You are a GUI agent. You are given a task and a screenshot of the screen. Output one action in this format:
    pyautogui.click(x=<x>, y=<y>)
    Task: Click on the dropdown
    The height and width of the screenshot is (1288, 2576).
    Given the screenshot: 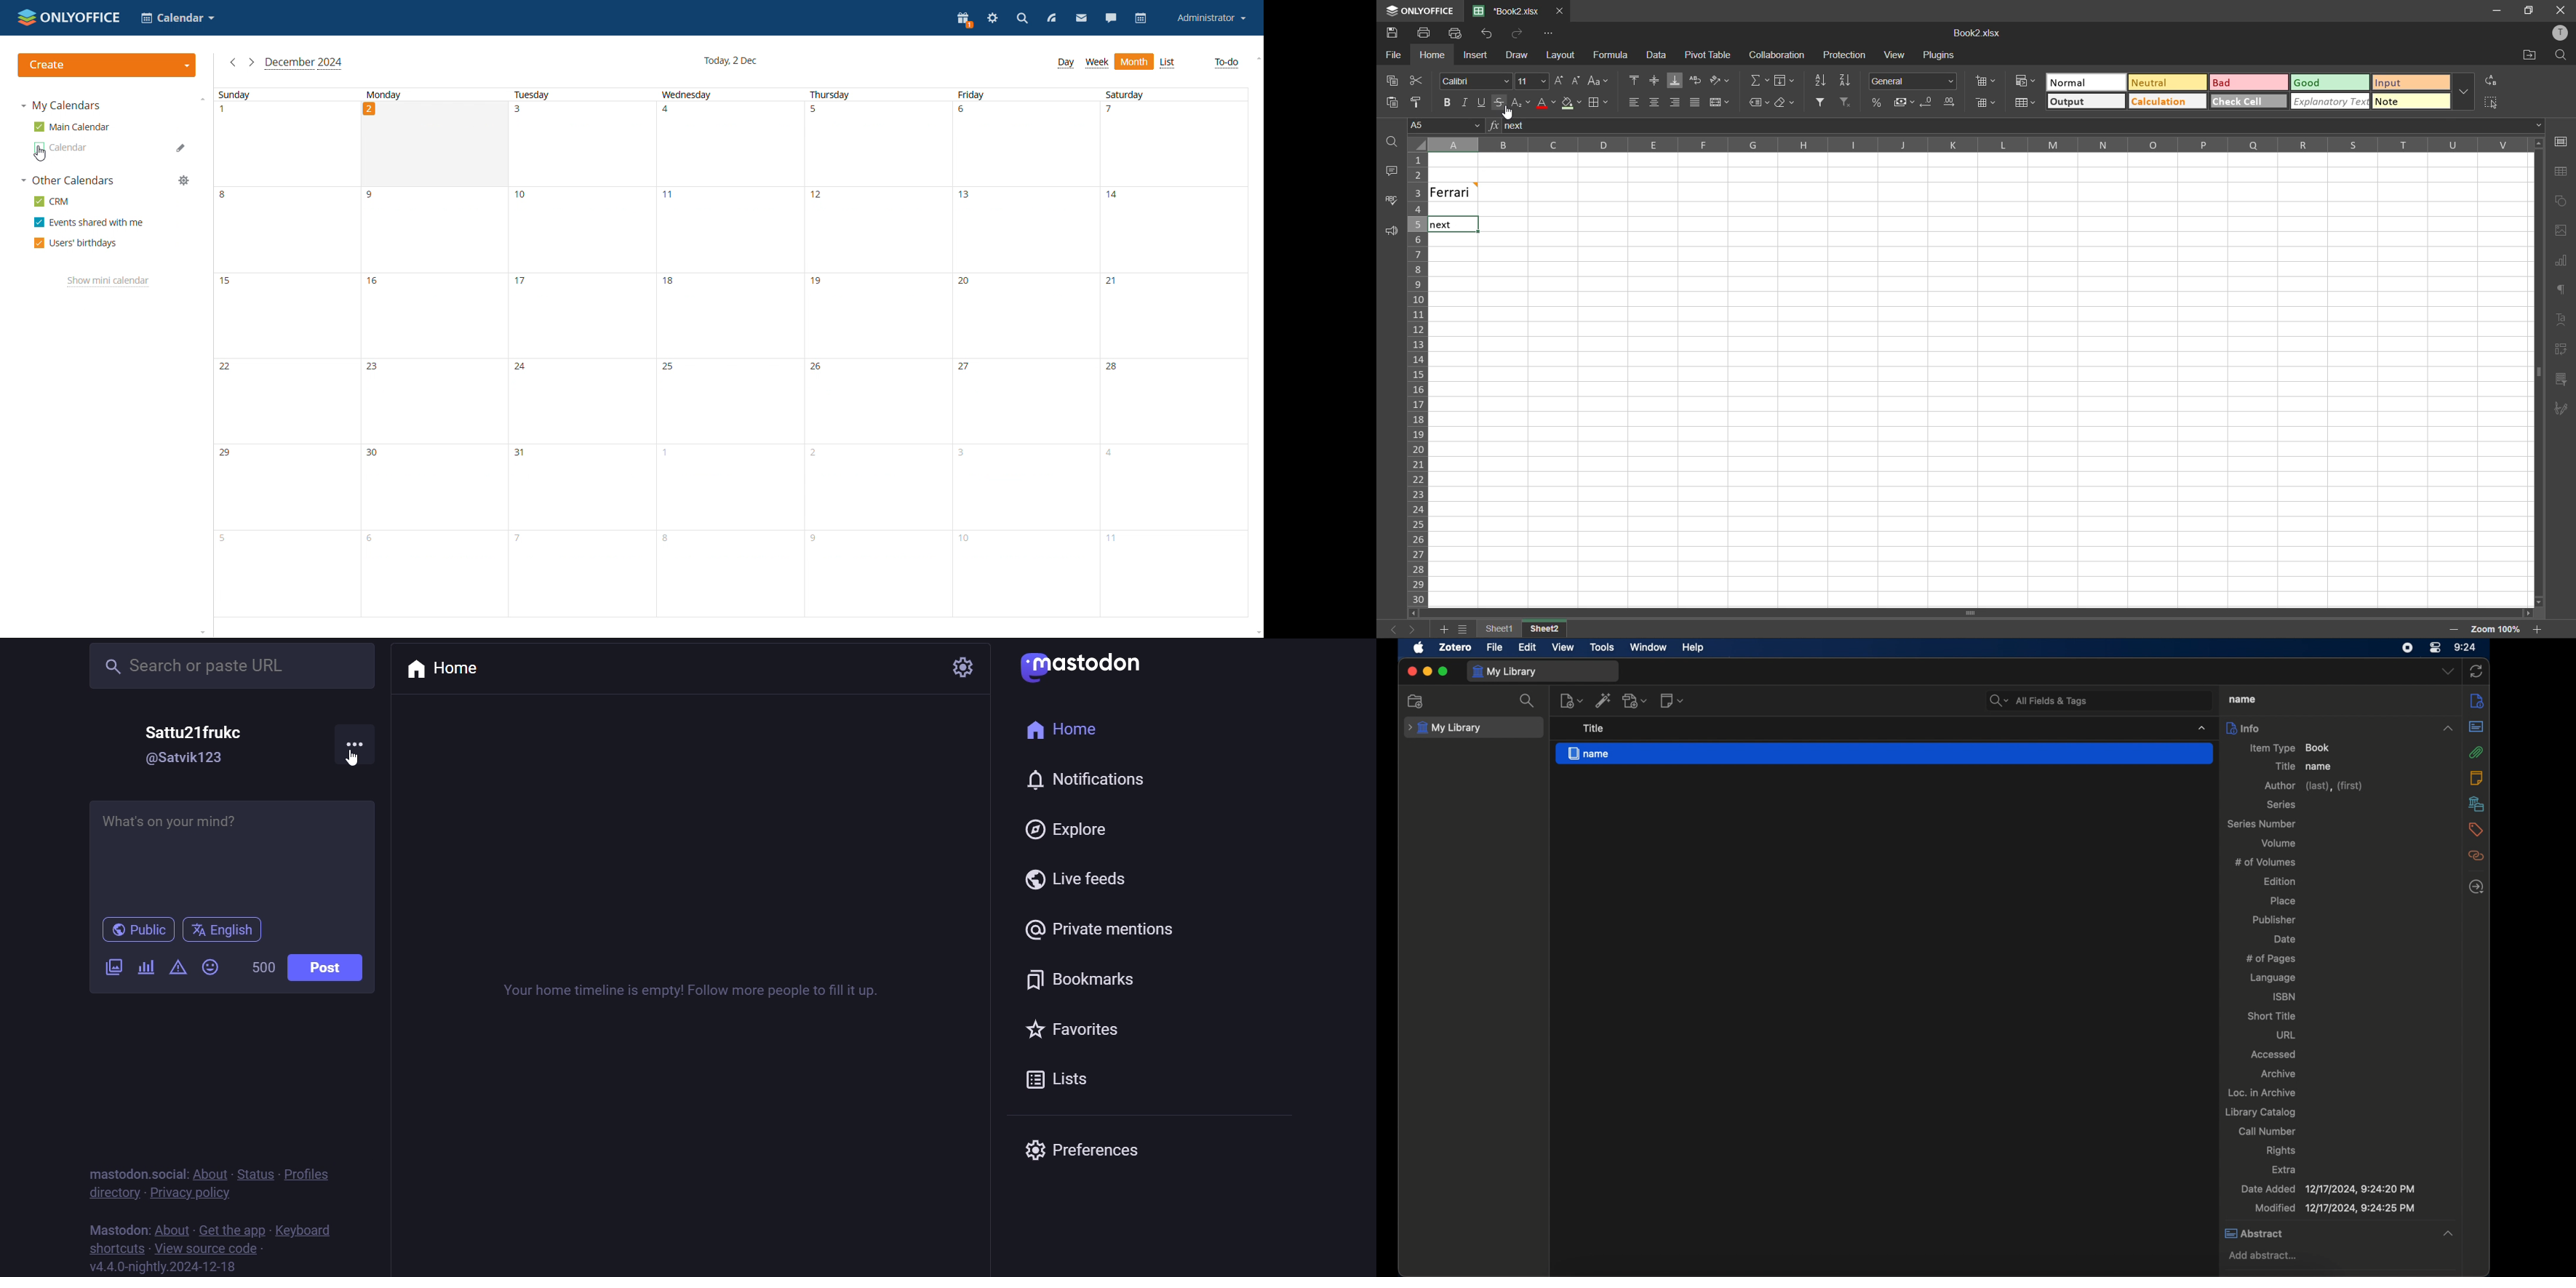 What is the action you would take?
    pyautogui.click(x=2200, y=727)
    